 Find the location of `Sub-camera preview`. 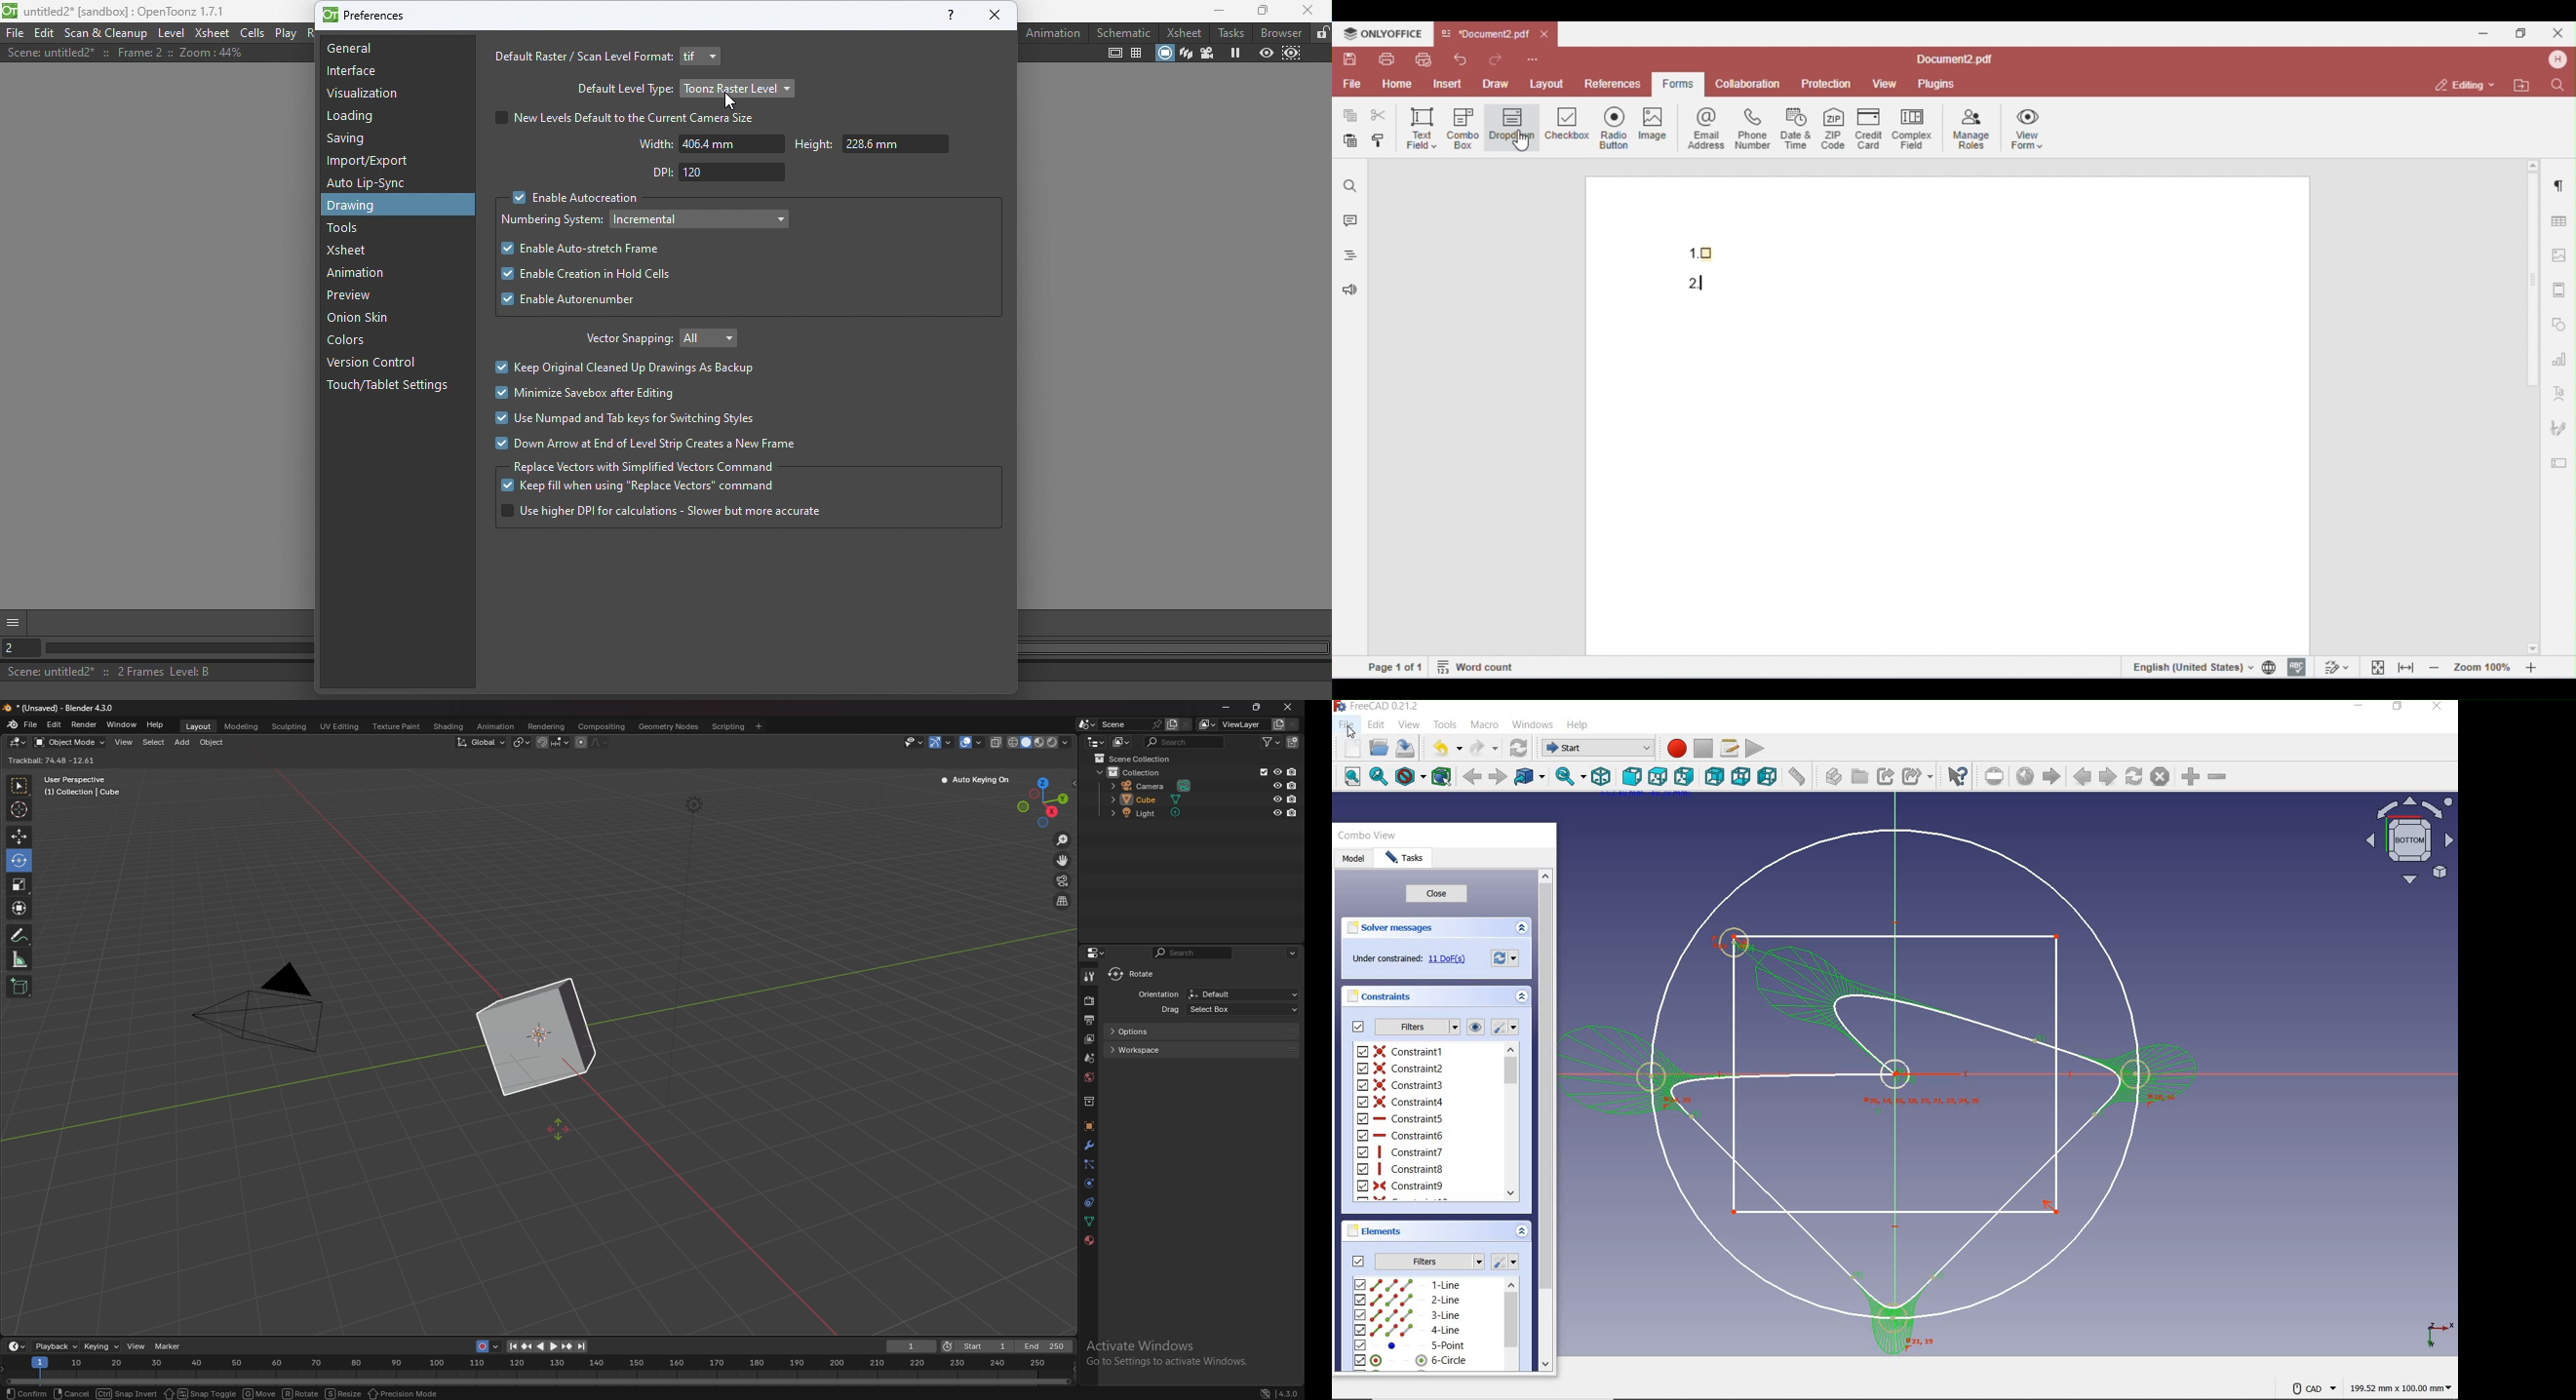

Sub-camera preview is located at coordinates (1292, 56).